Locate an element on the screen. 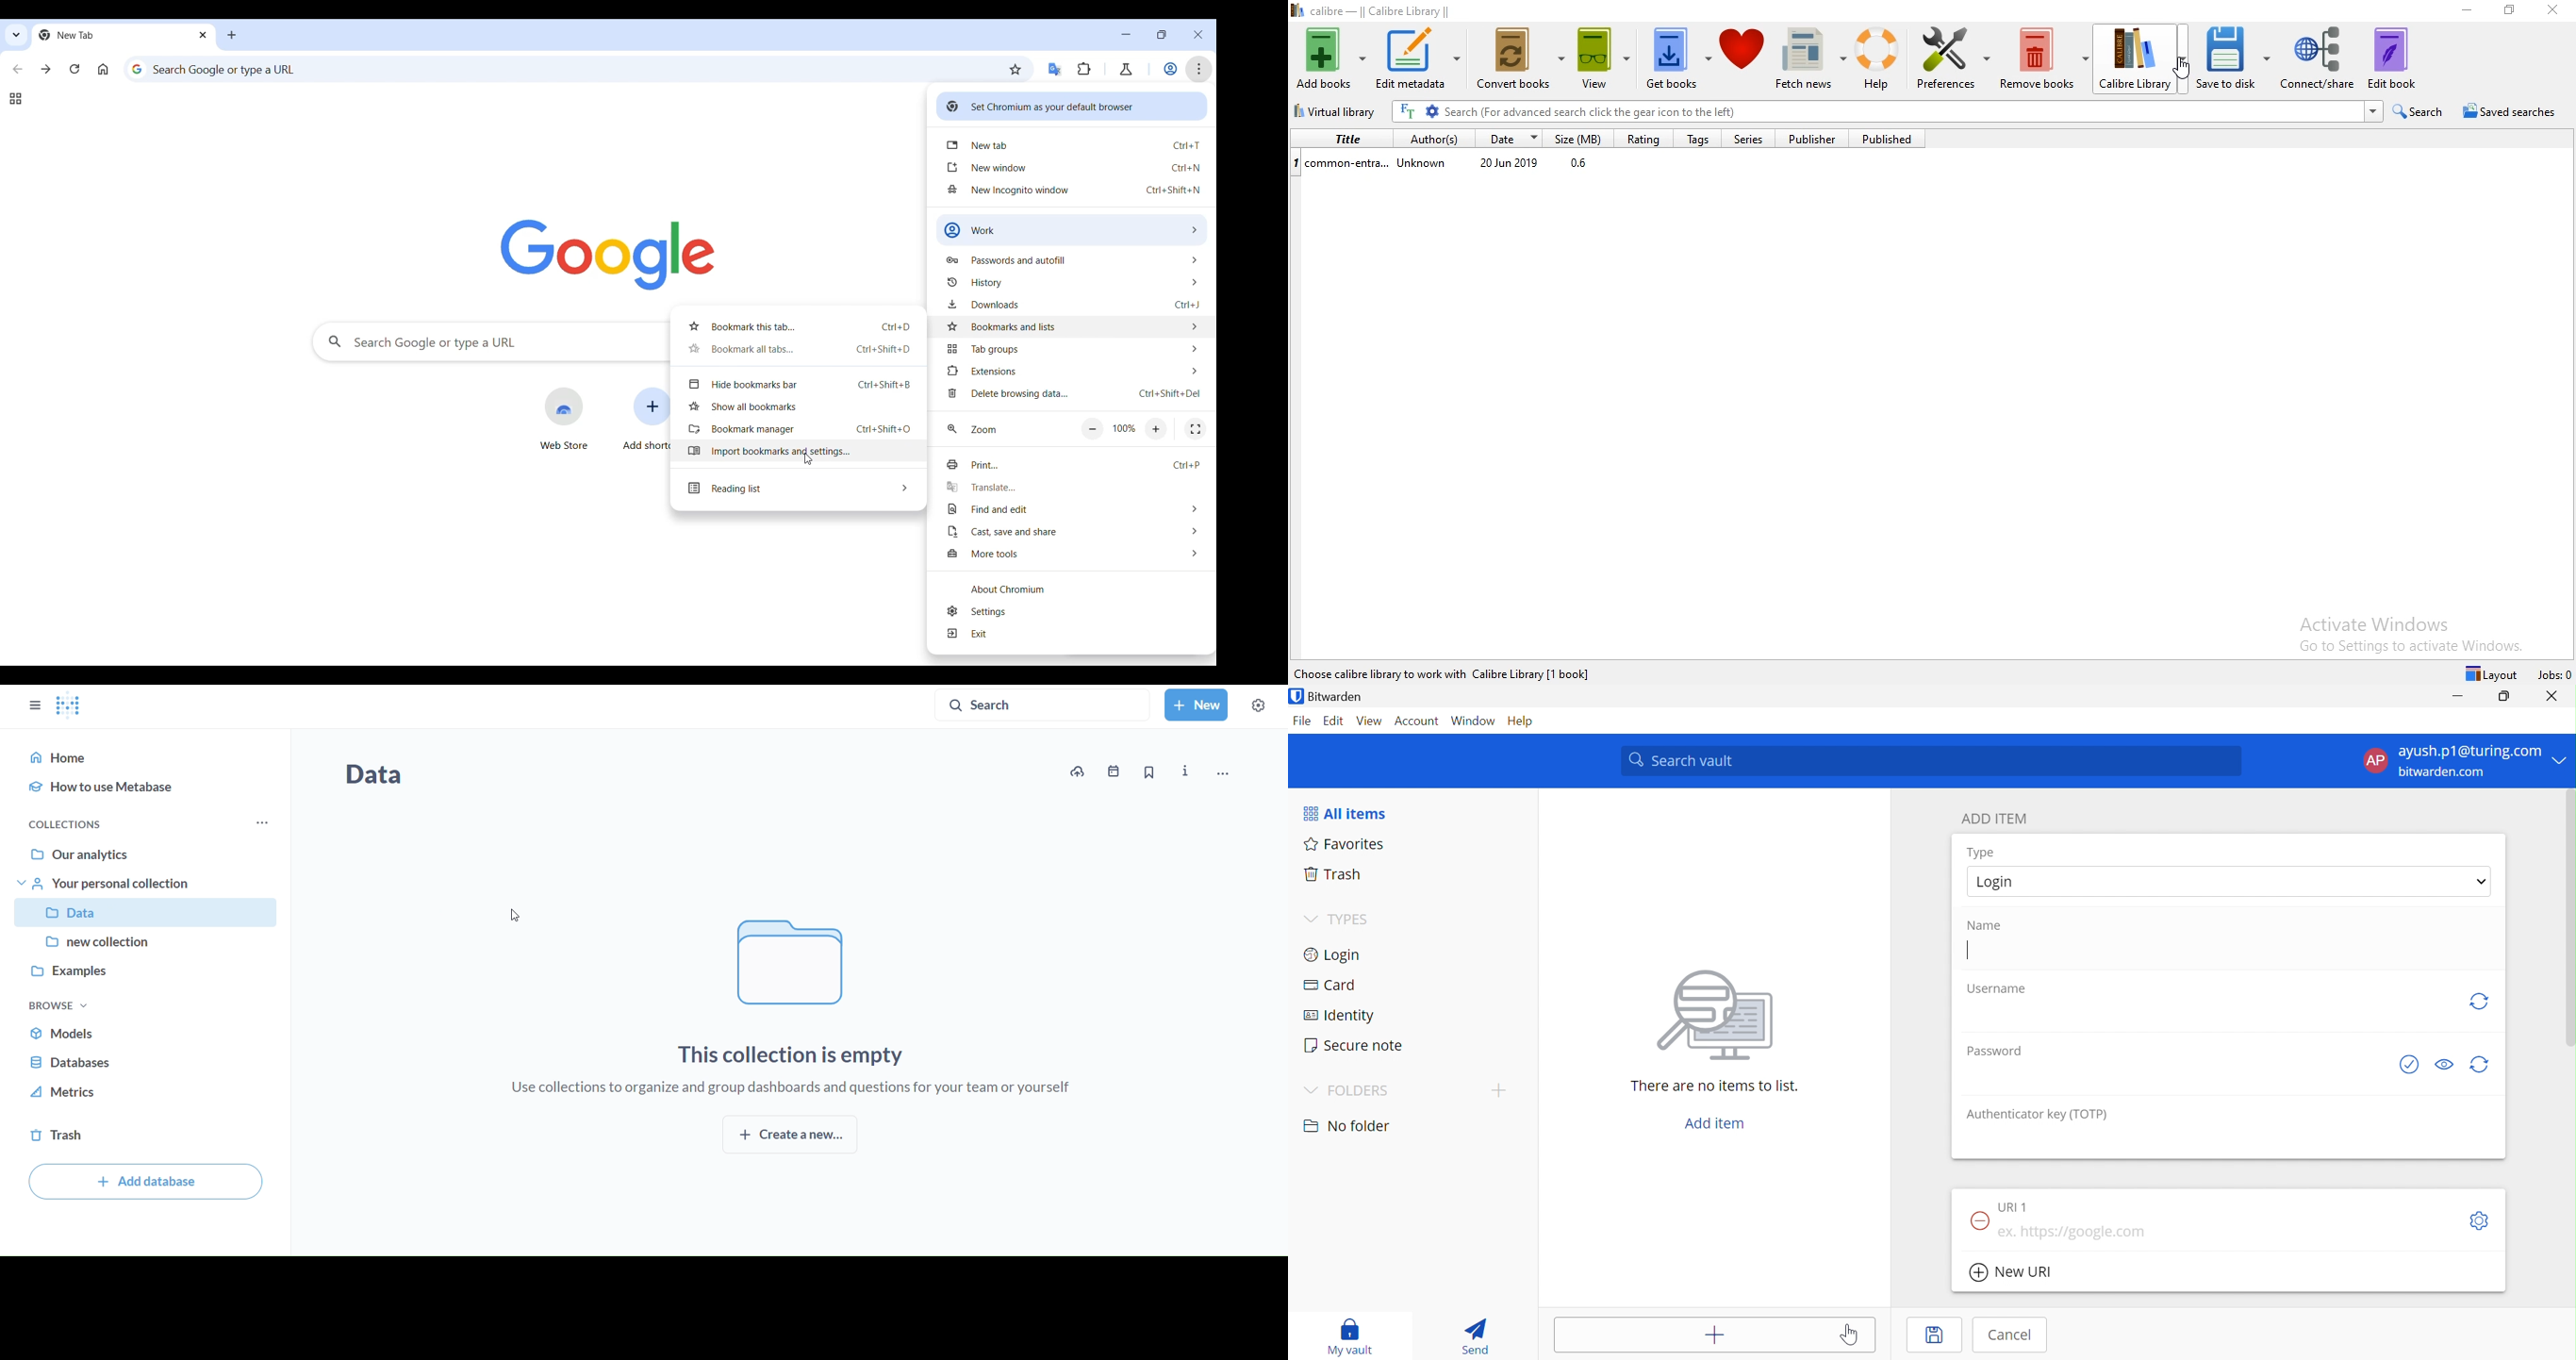 The width and height of the screenshot is (2576, 1372). Help is located at coordinates (1526, 722).